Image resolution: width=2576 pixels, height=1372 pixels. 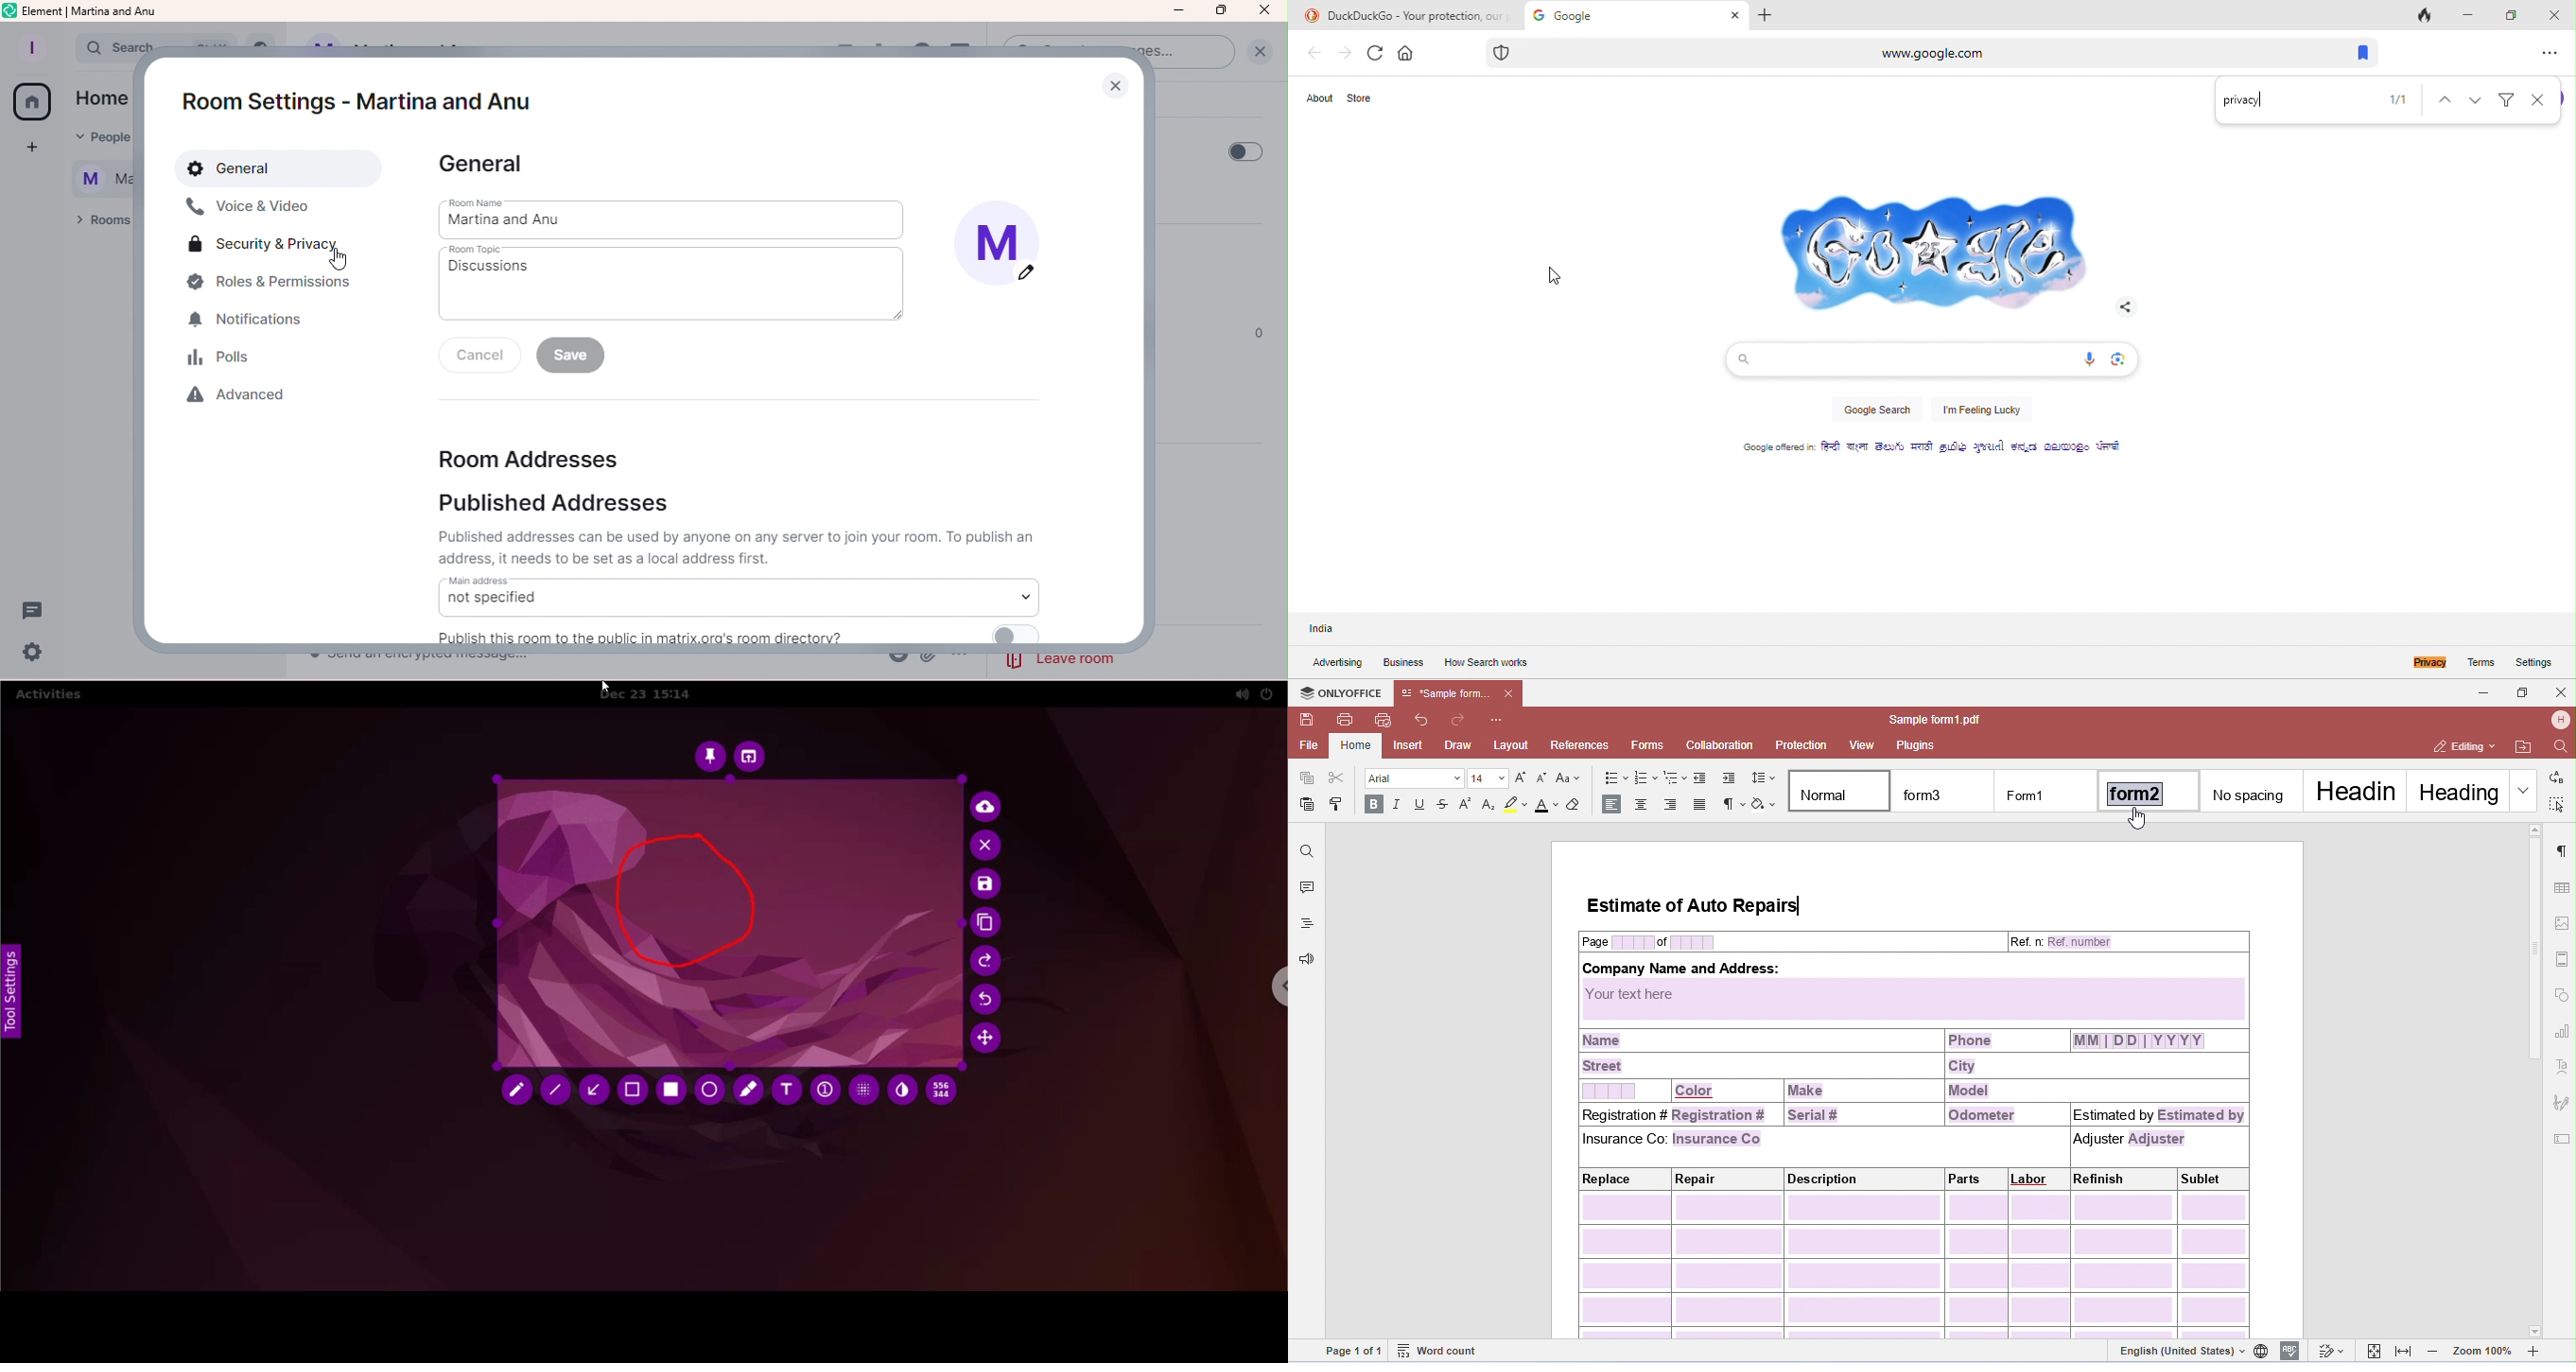 I want to click on Main address, so click(x=762, y=602).